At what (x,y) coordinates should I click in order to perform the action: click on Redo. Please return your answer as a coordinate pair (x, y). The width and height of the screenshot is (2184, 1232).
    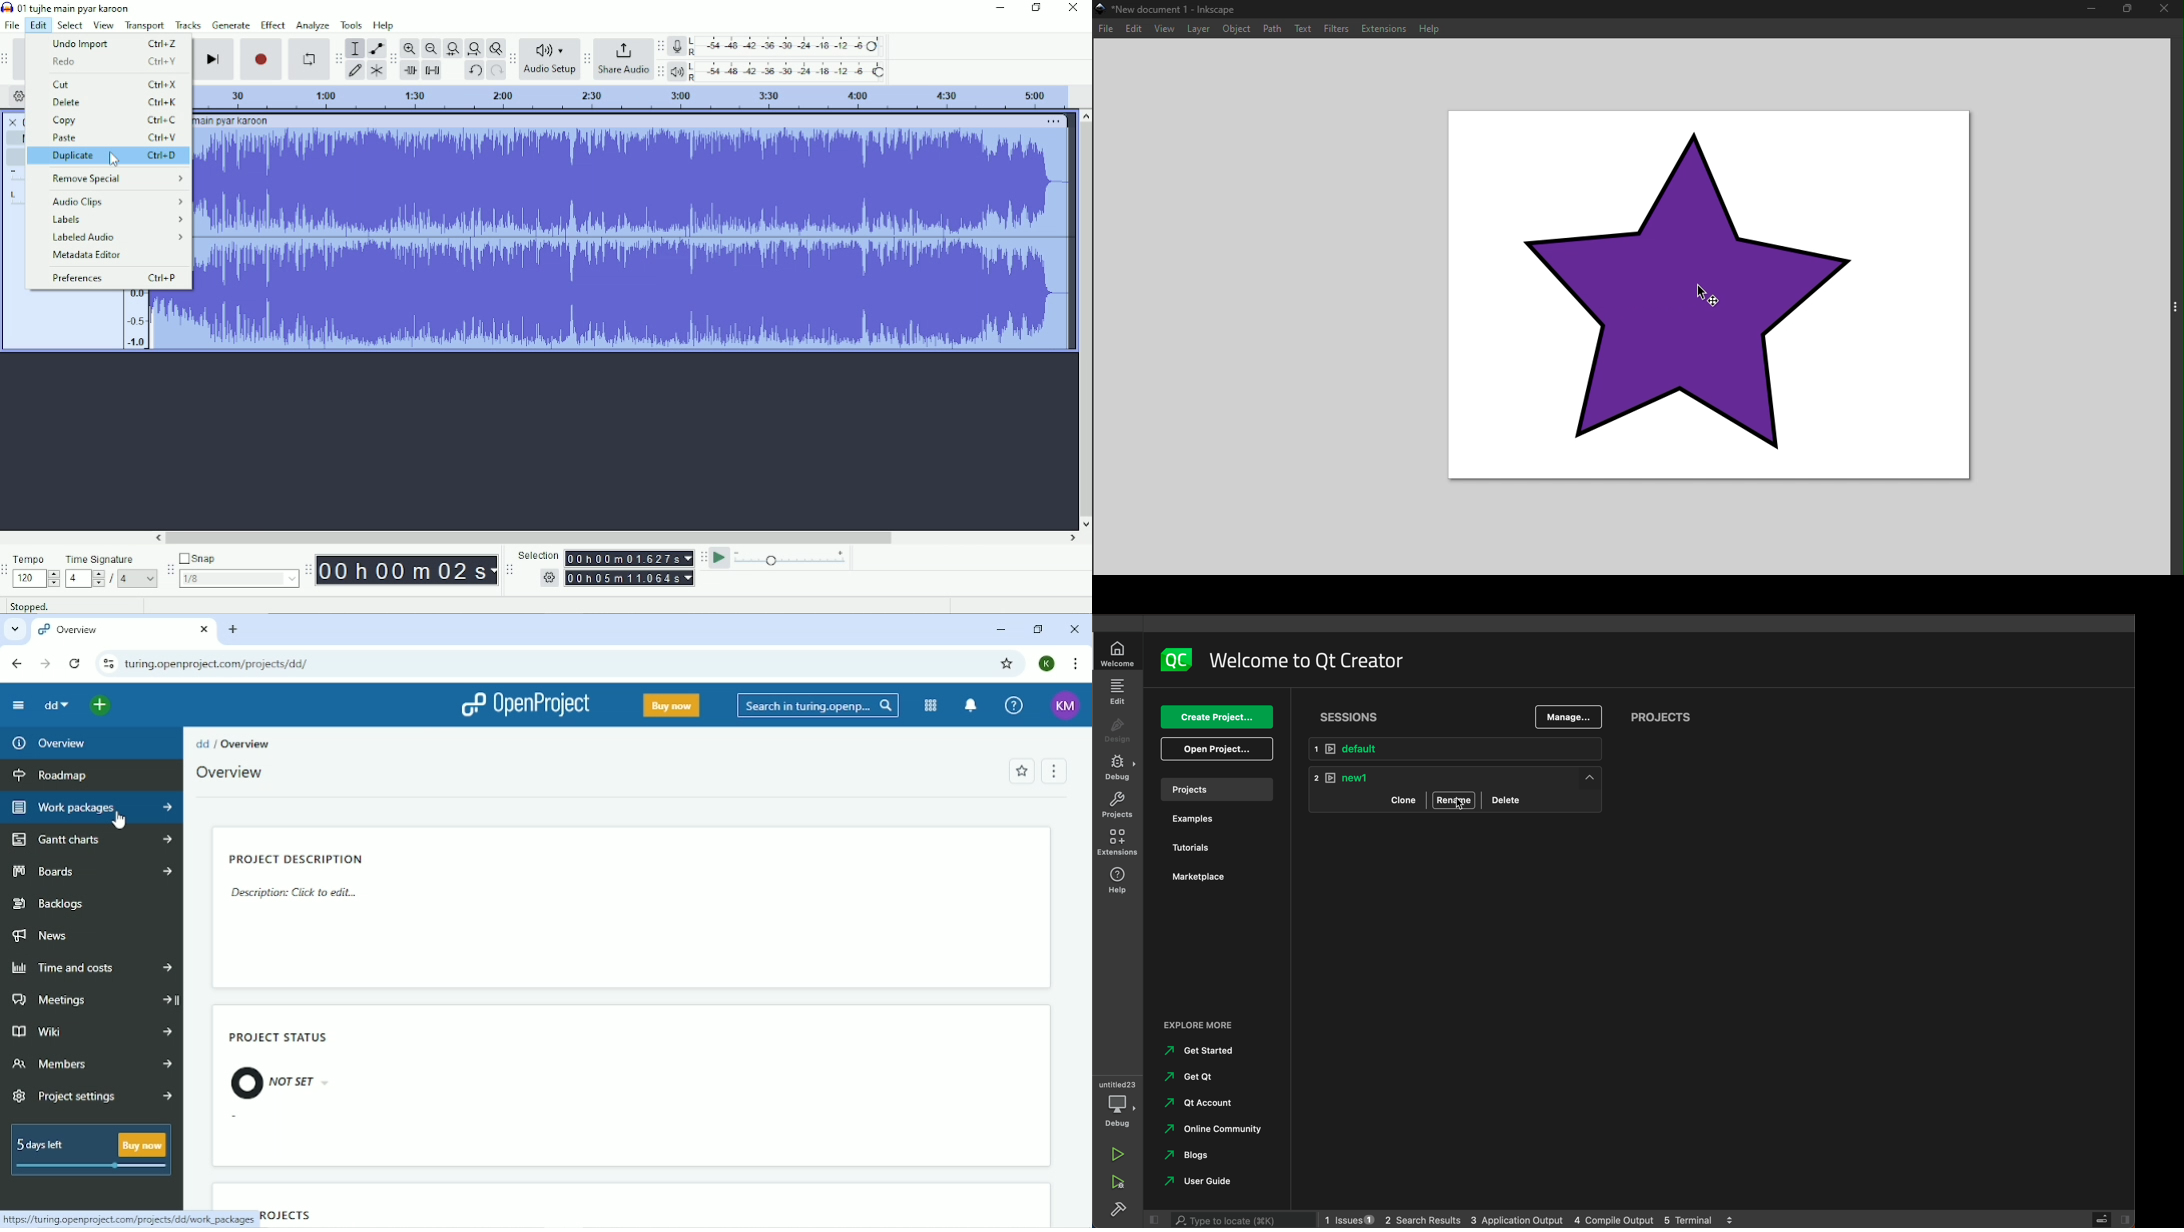
    Looking at the image, I should click on (496, 71).